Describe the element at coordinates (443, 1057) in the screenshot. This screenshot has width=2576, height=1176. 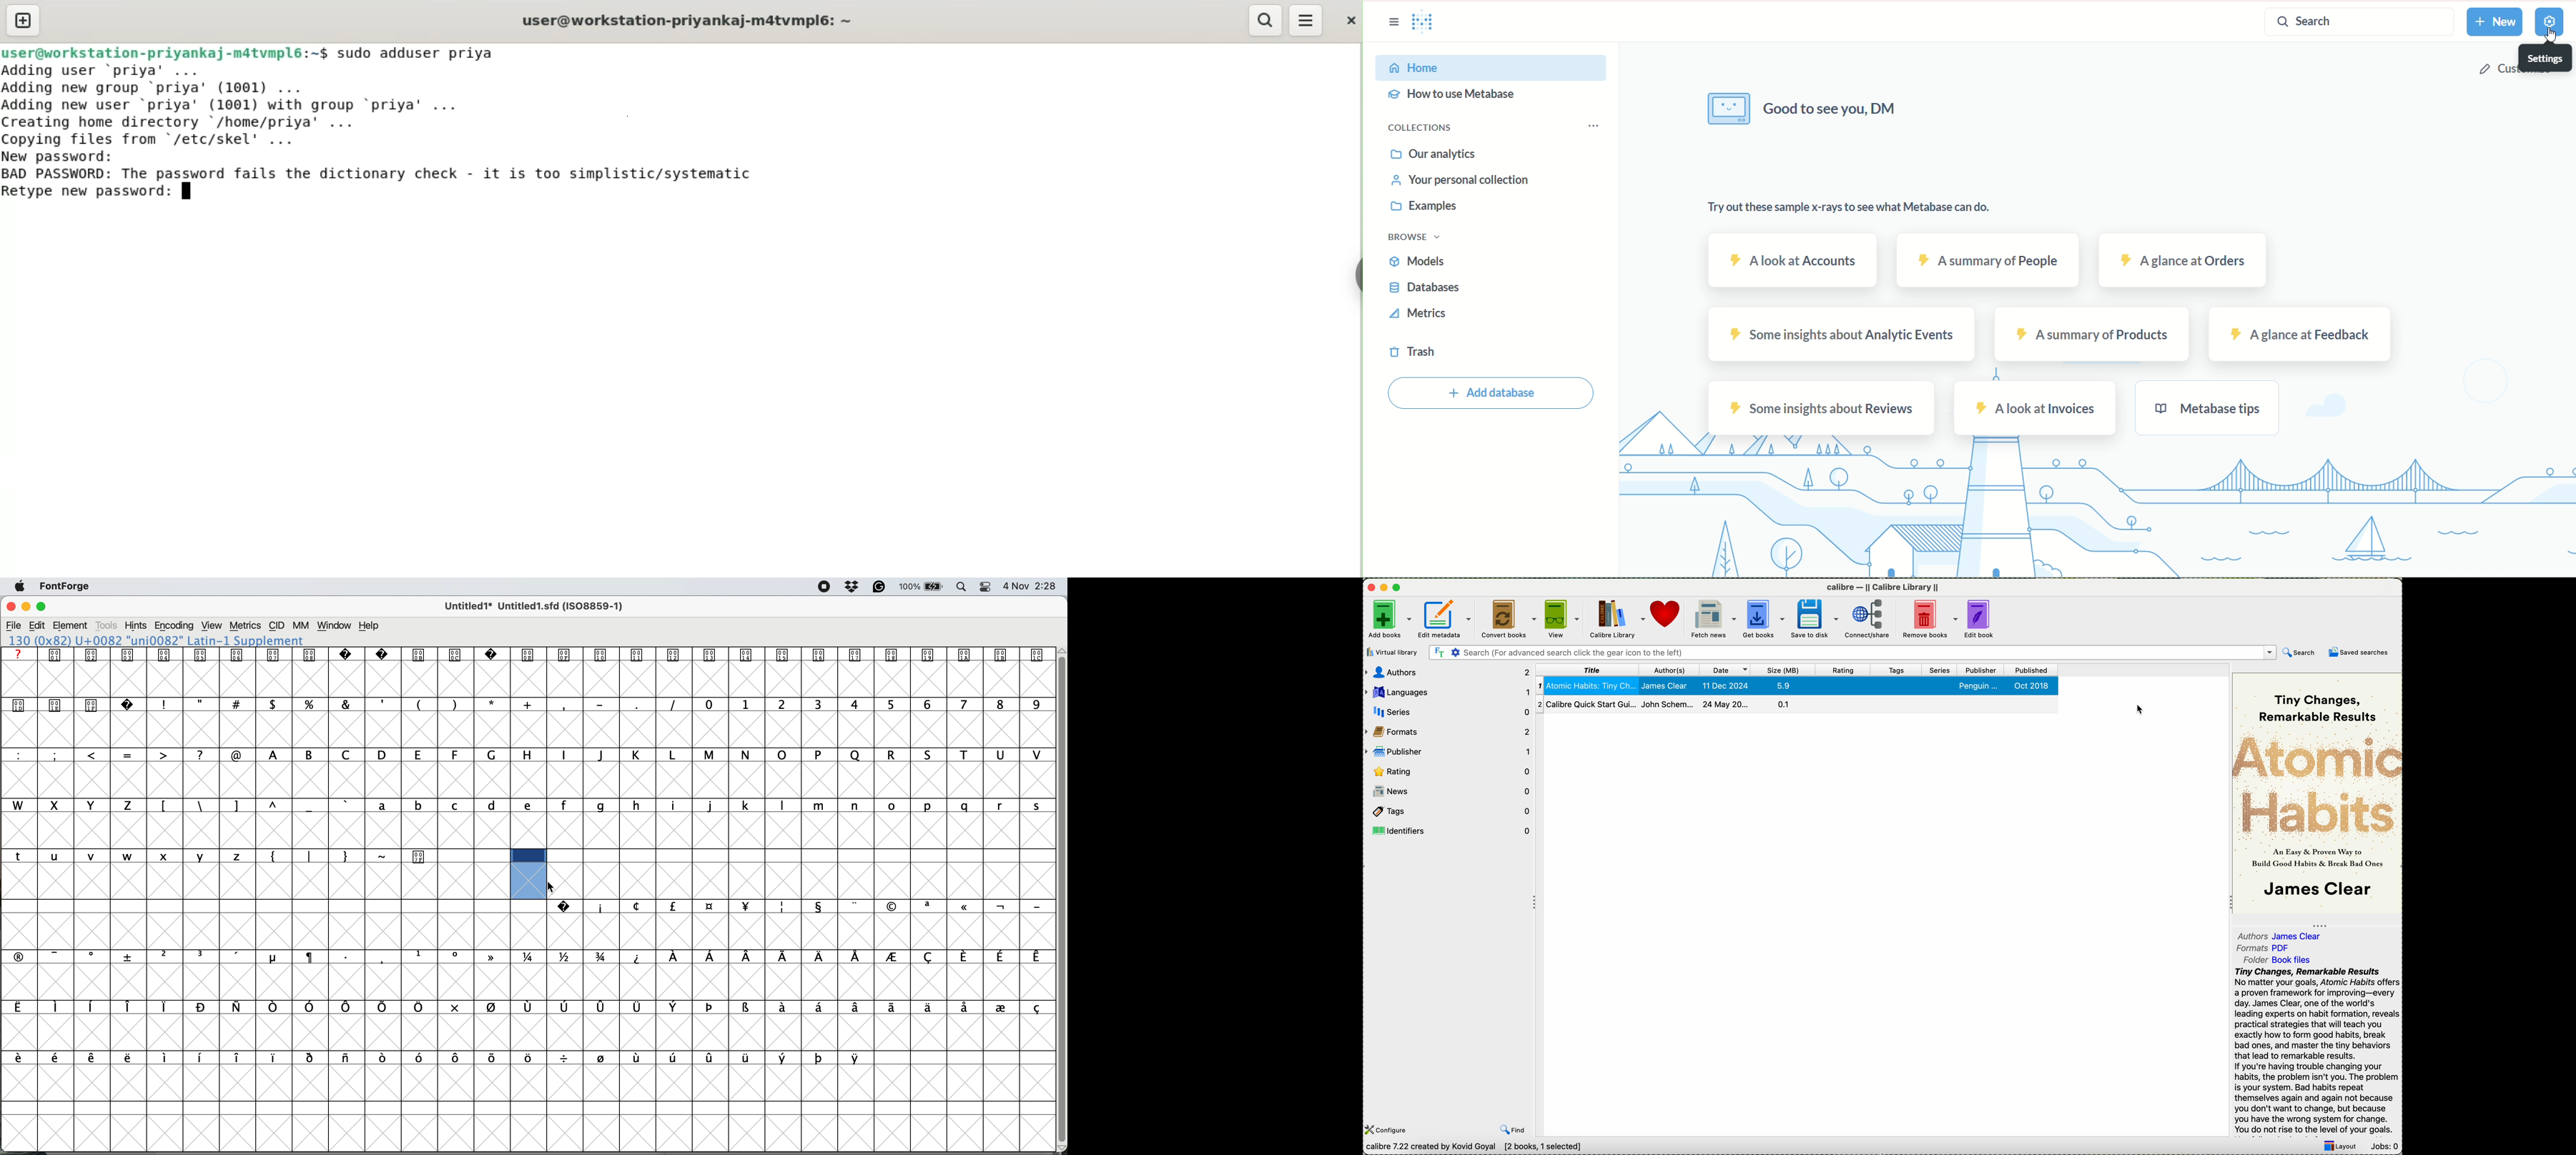
I see `symbols` at that location.